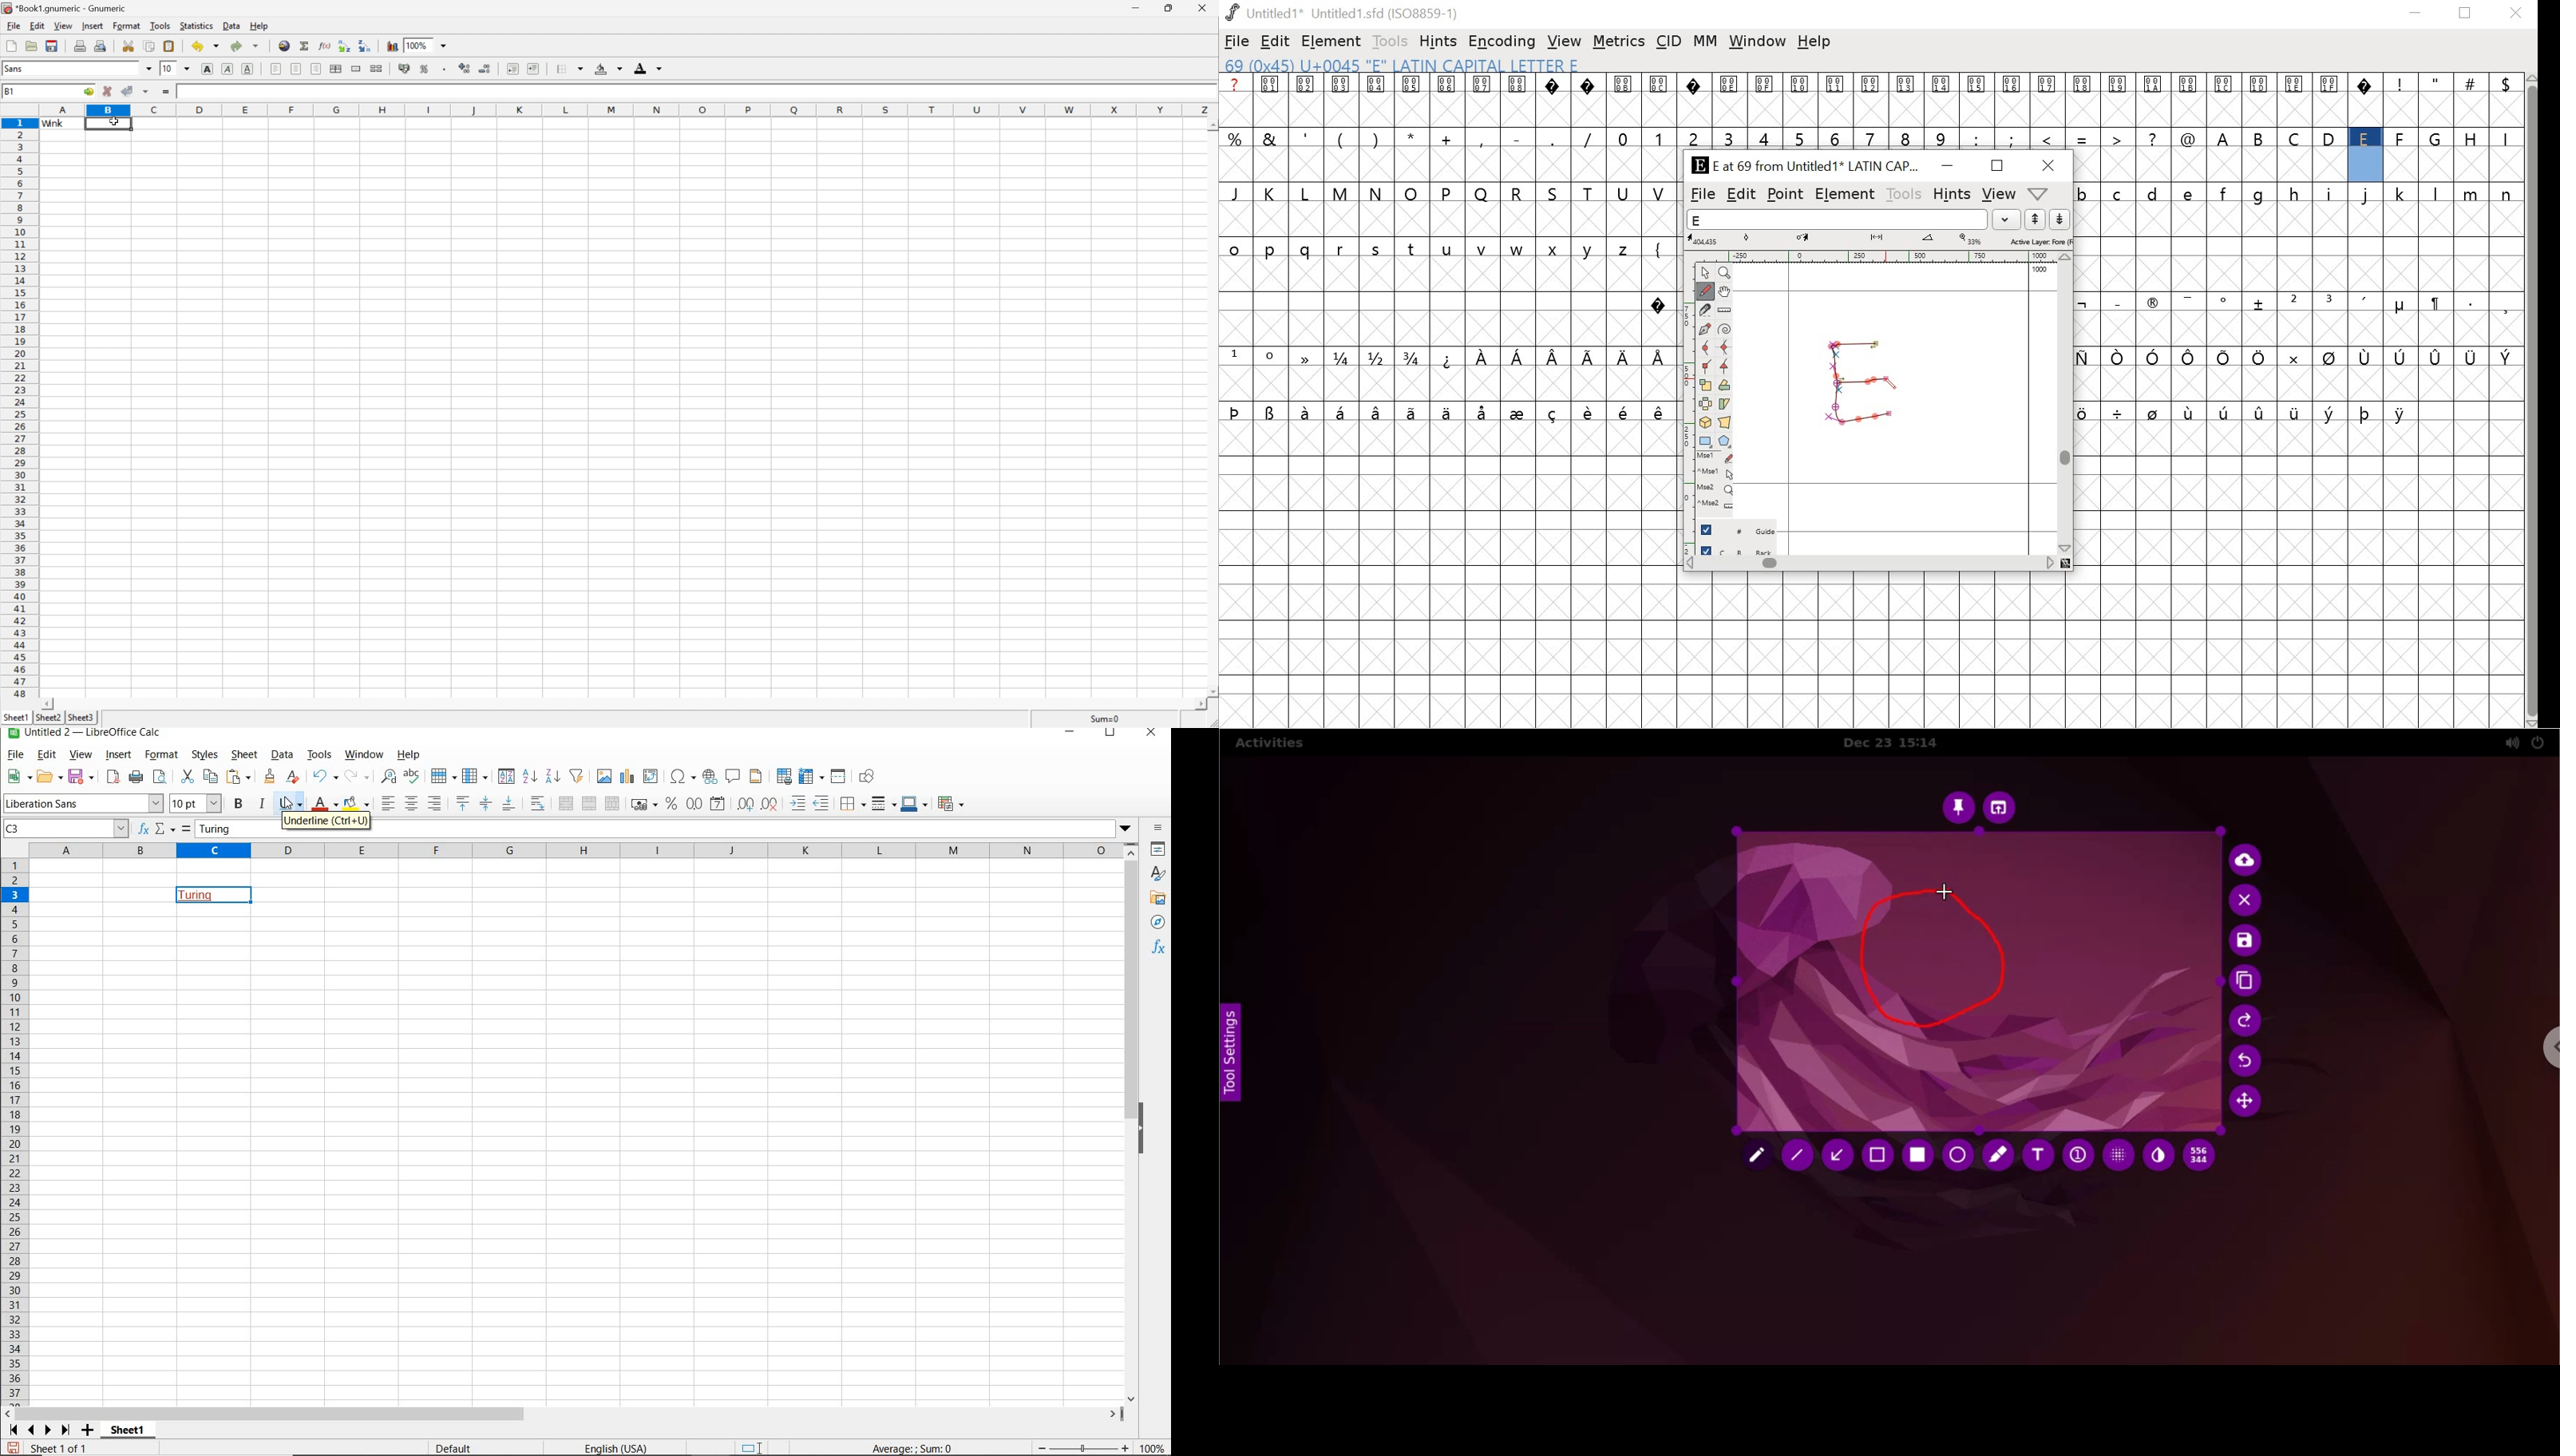 This screenshot has width=2576, height=1456. I want to click on Pan, so click(1727, 291).